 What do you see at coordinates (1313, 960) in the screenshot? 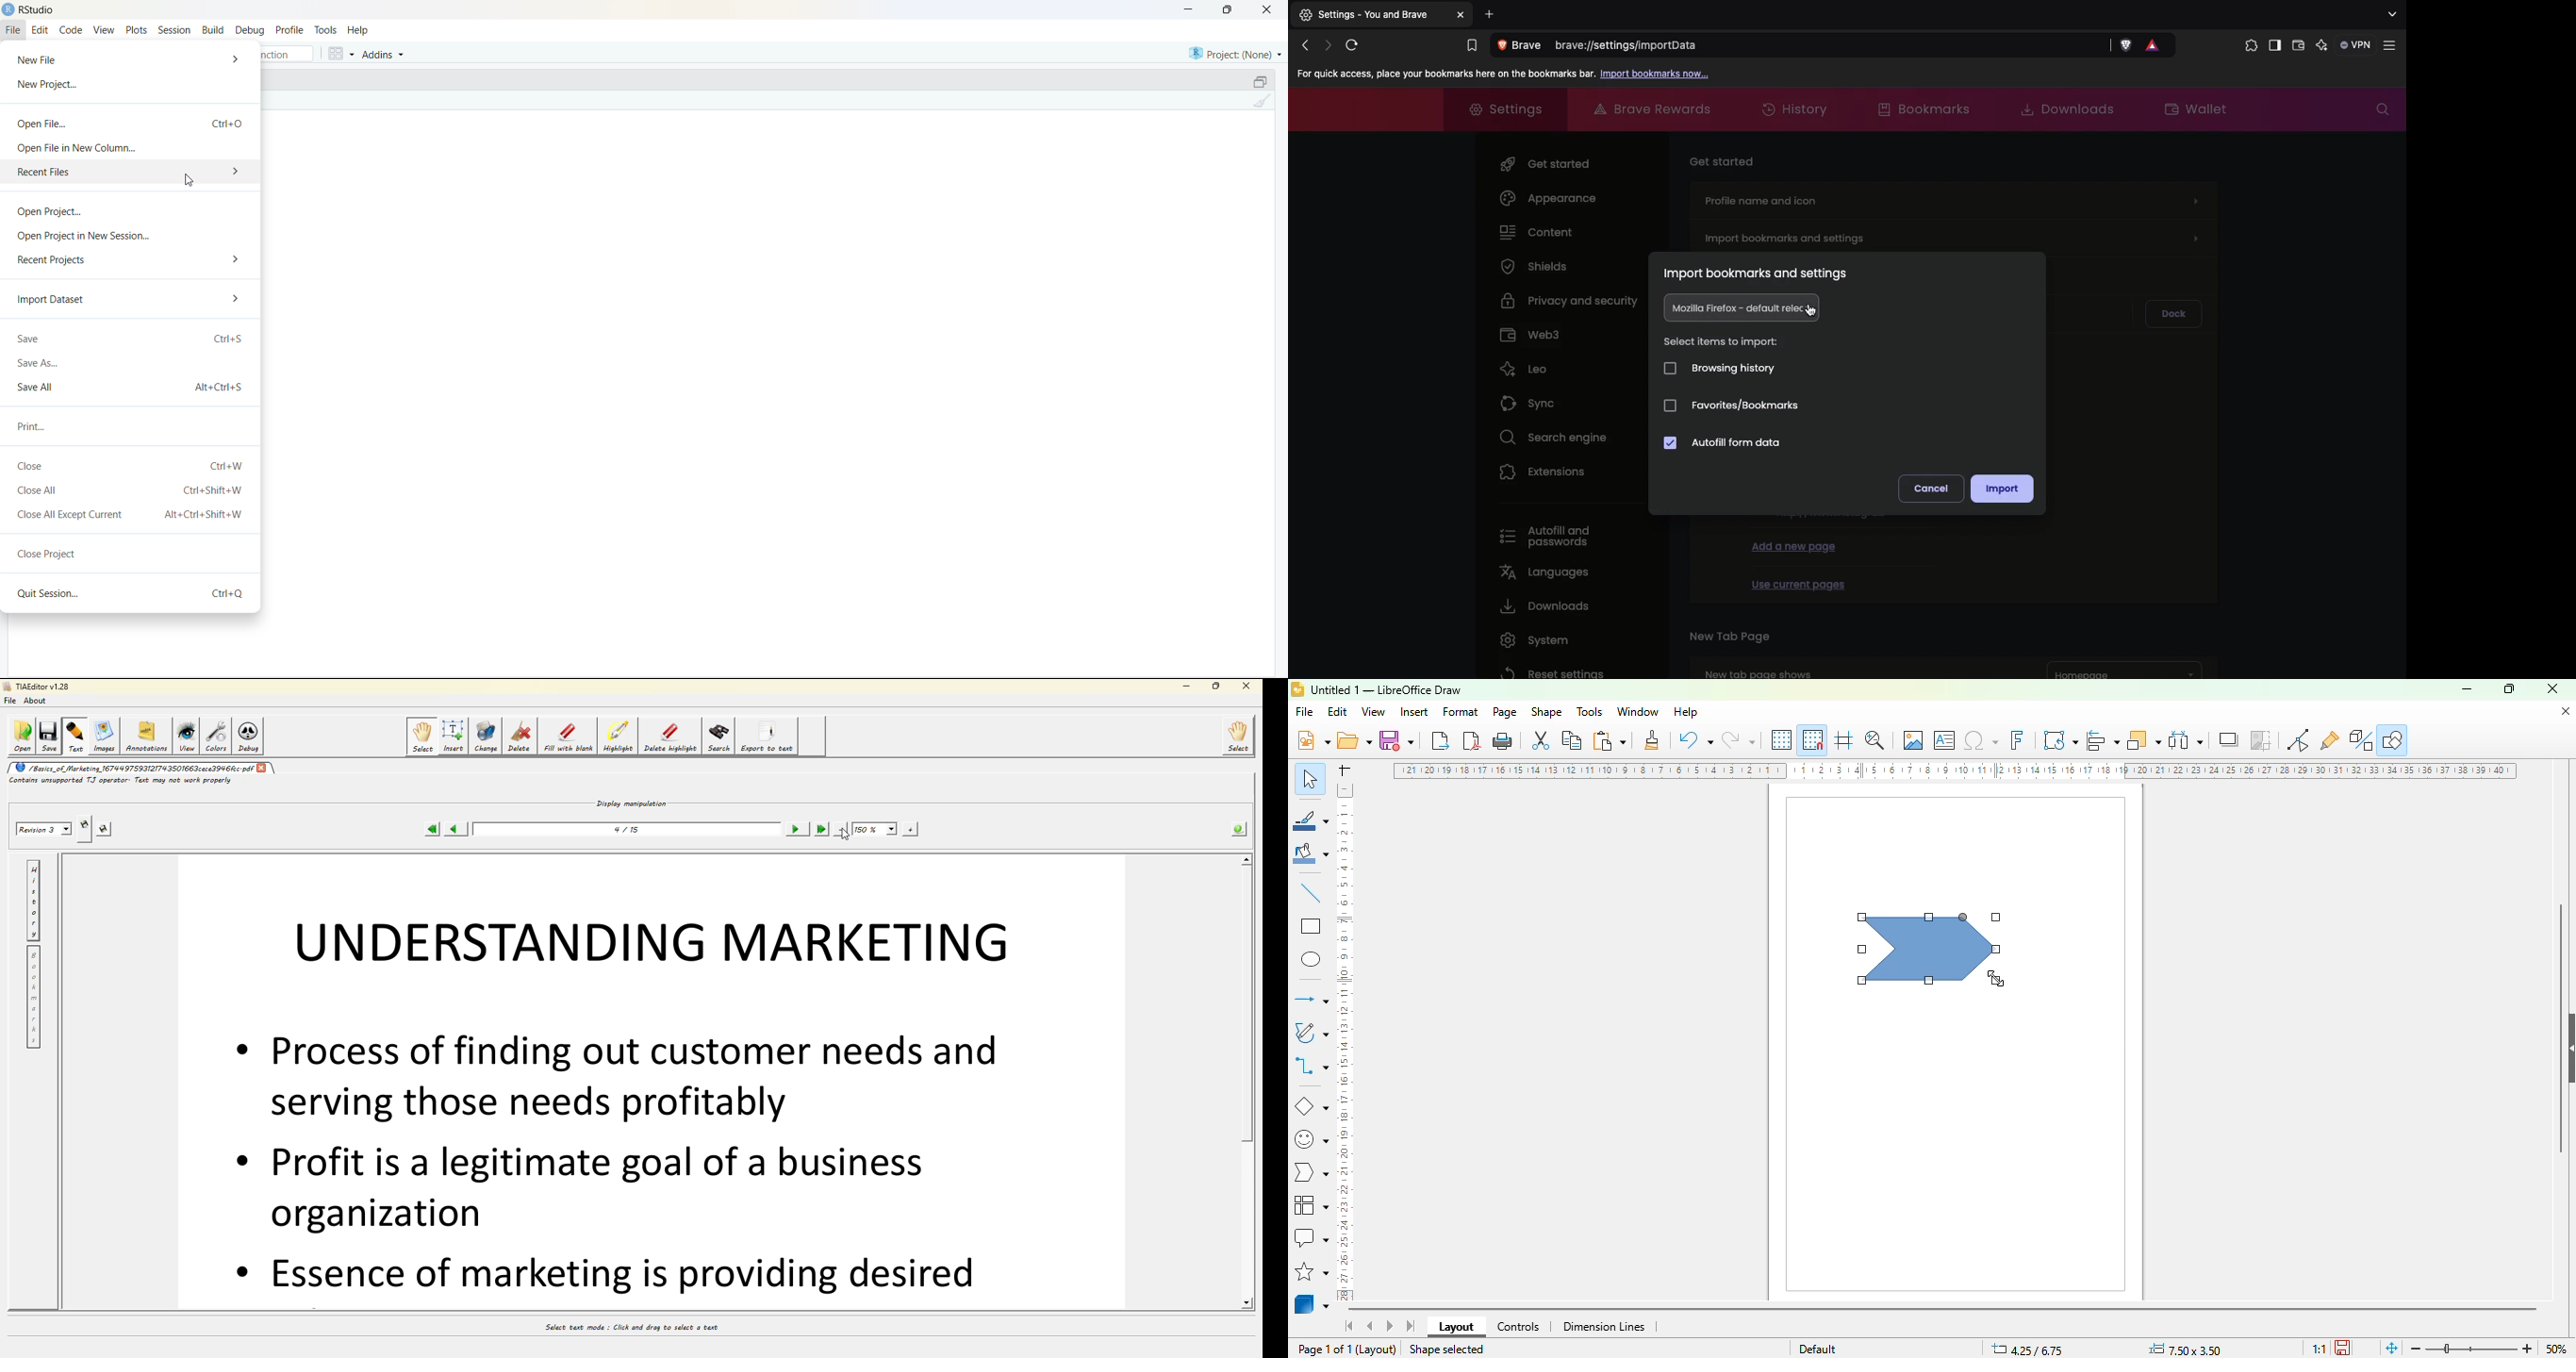
I see `ellipse` at bounding box center [1313, 960].